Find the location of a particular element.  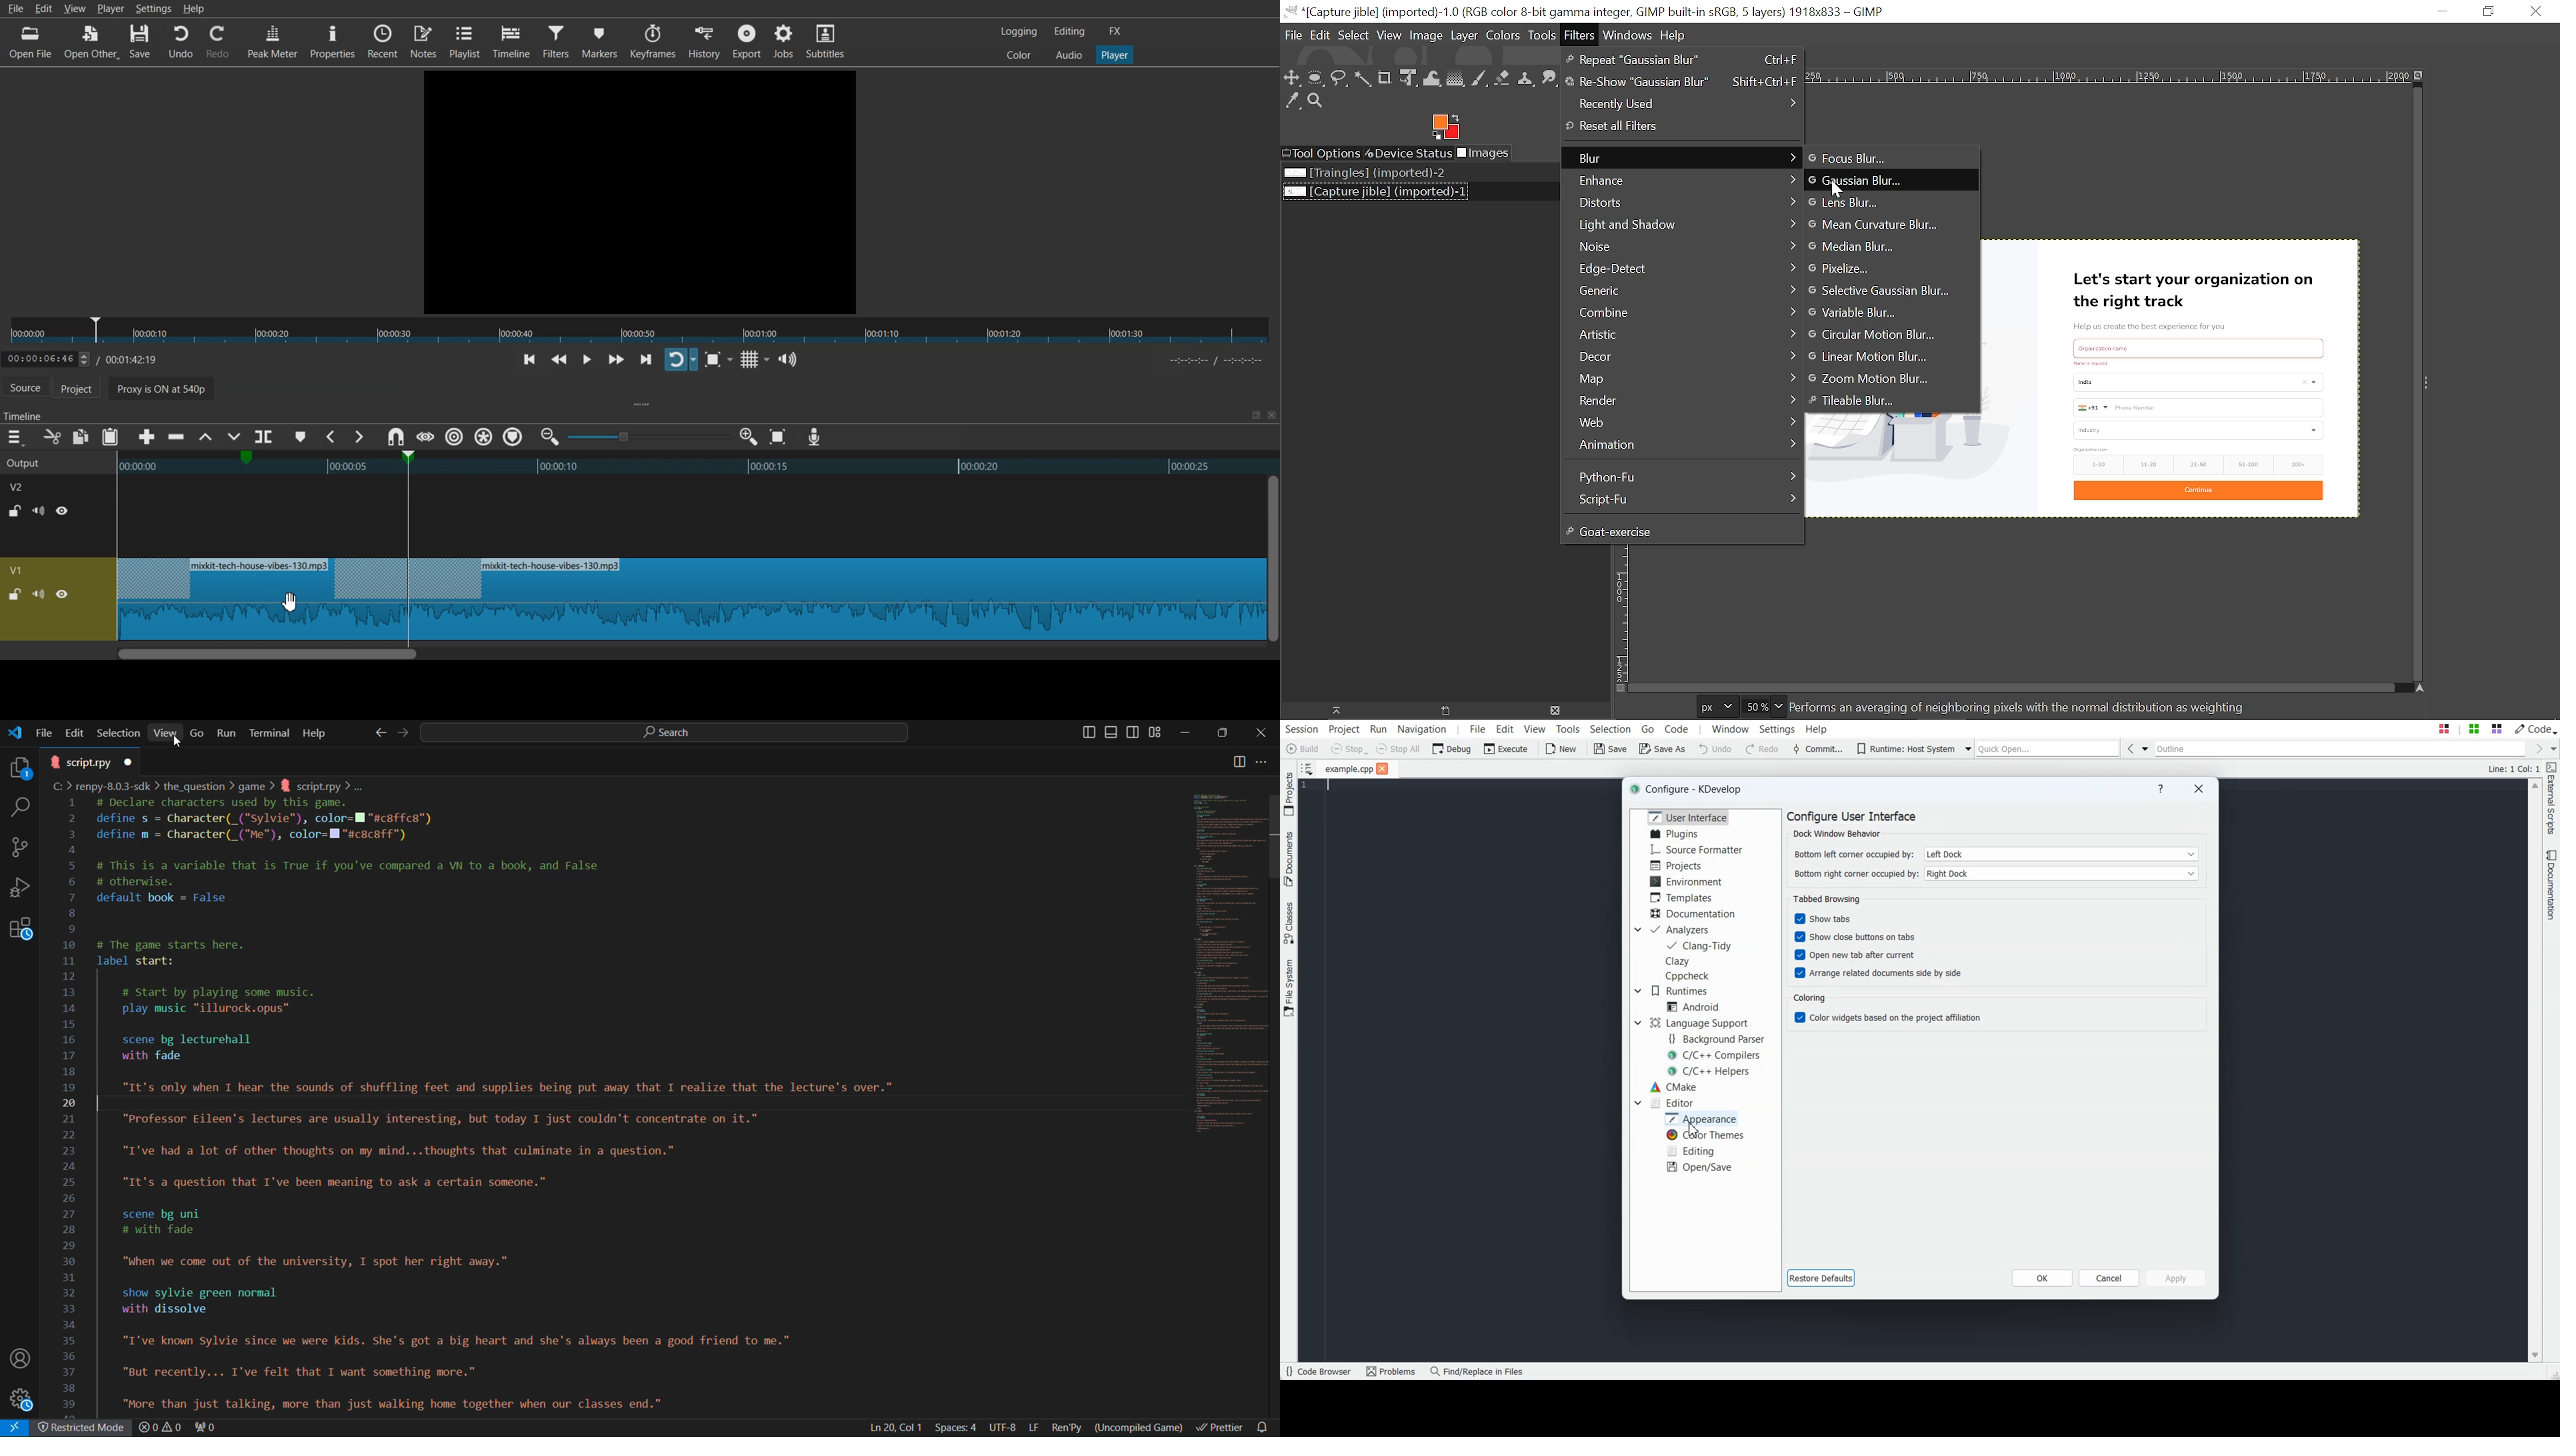

Layer is located at coordinates (1465, 37).